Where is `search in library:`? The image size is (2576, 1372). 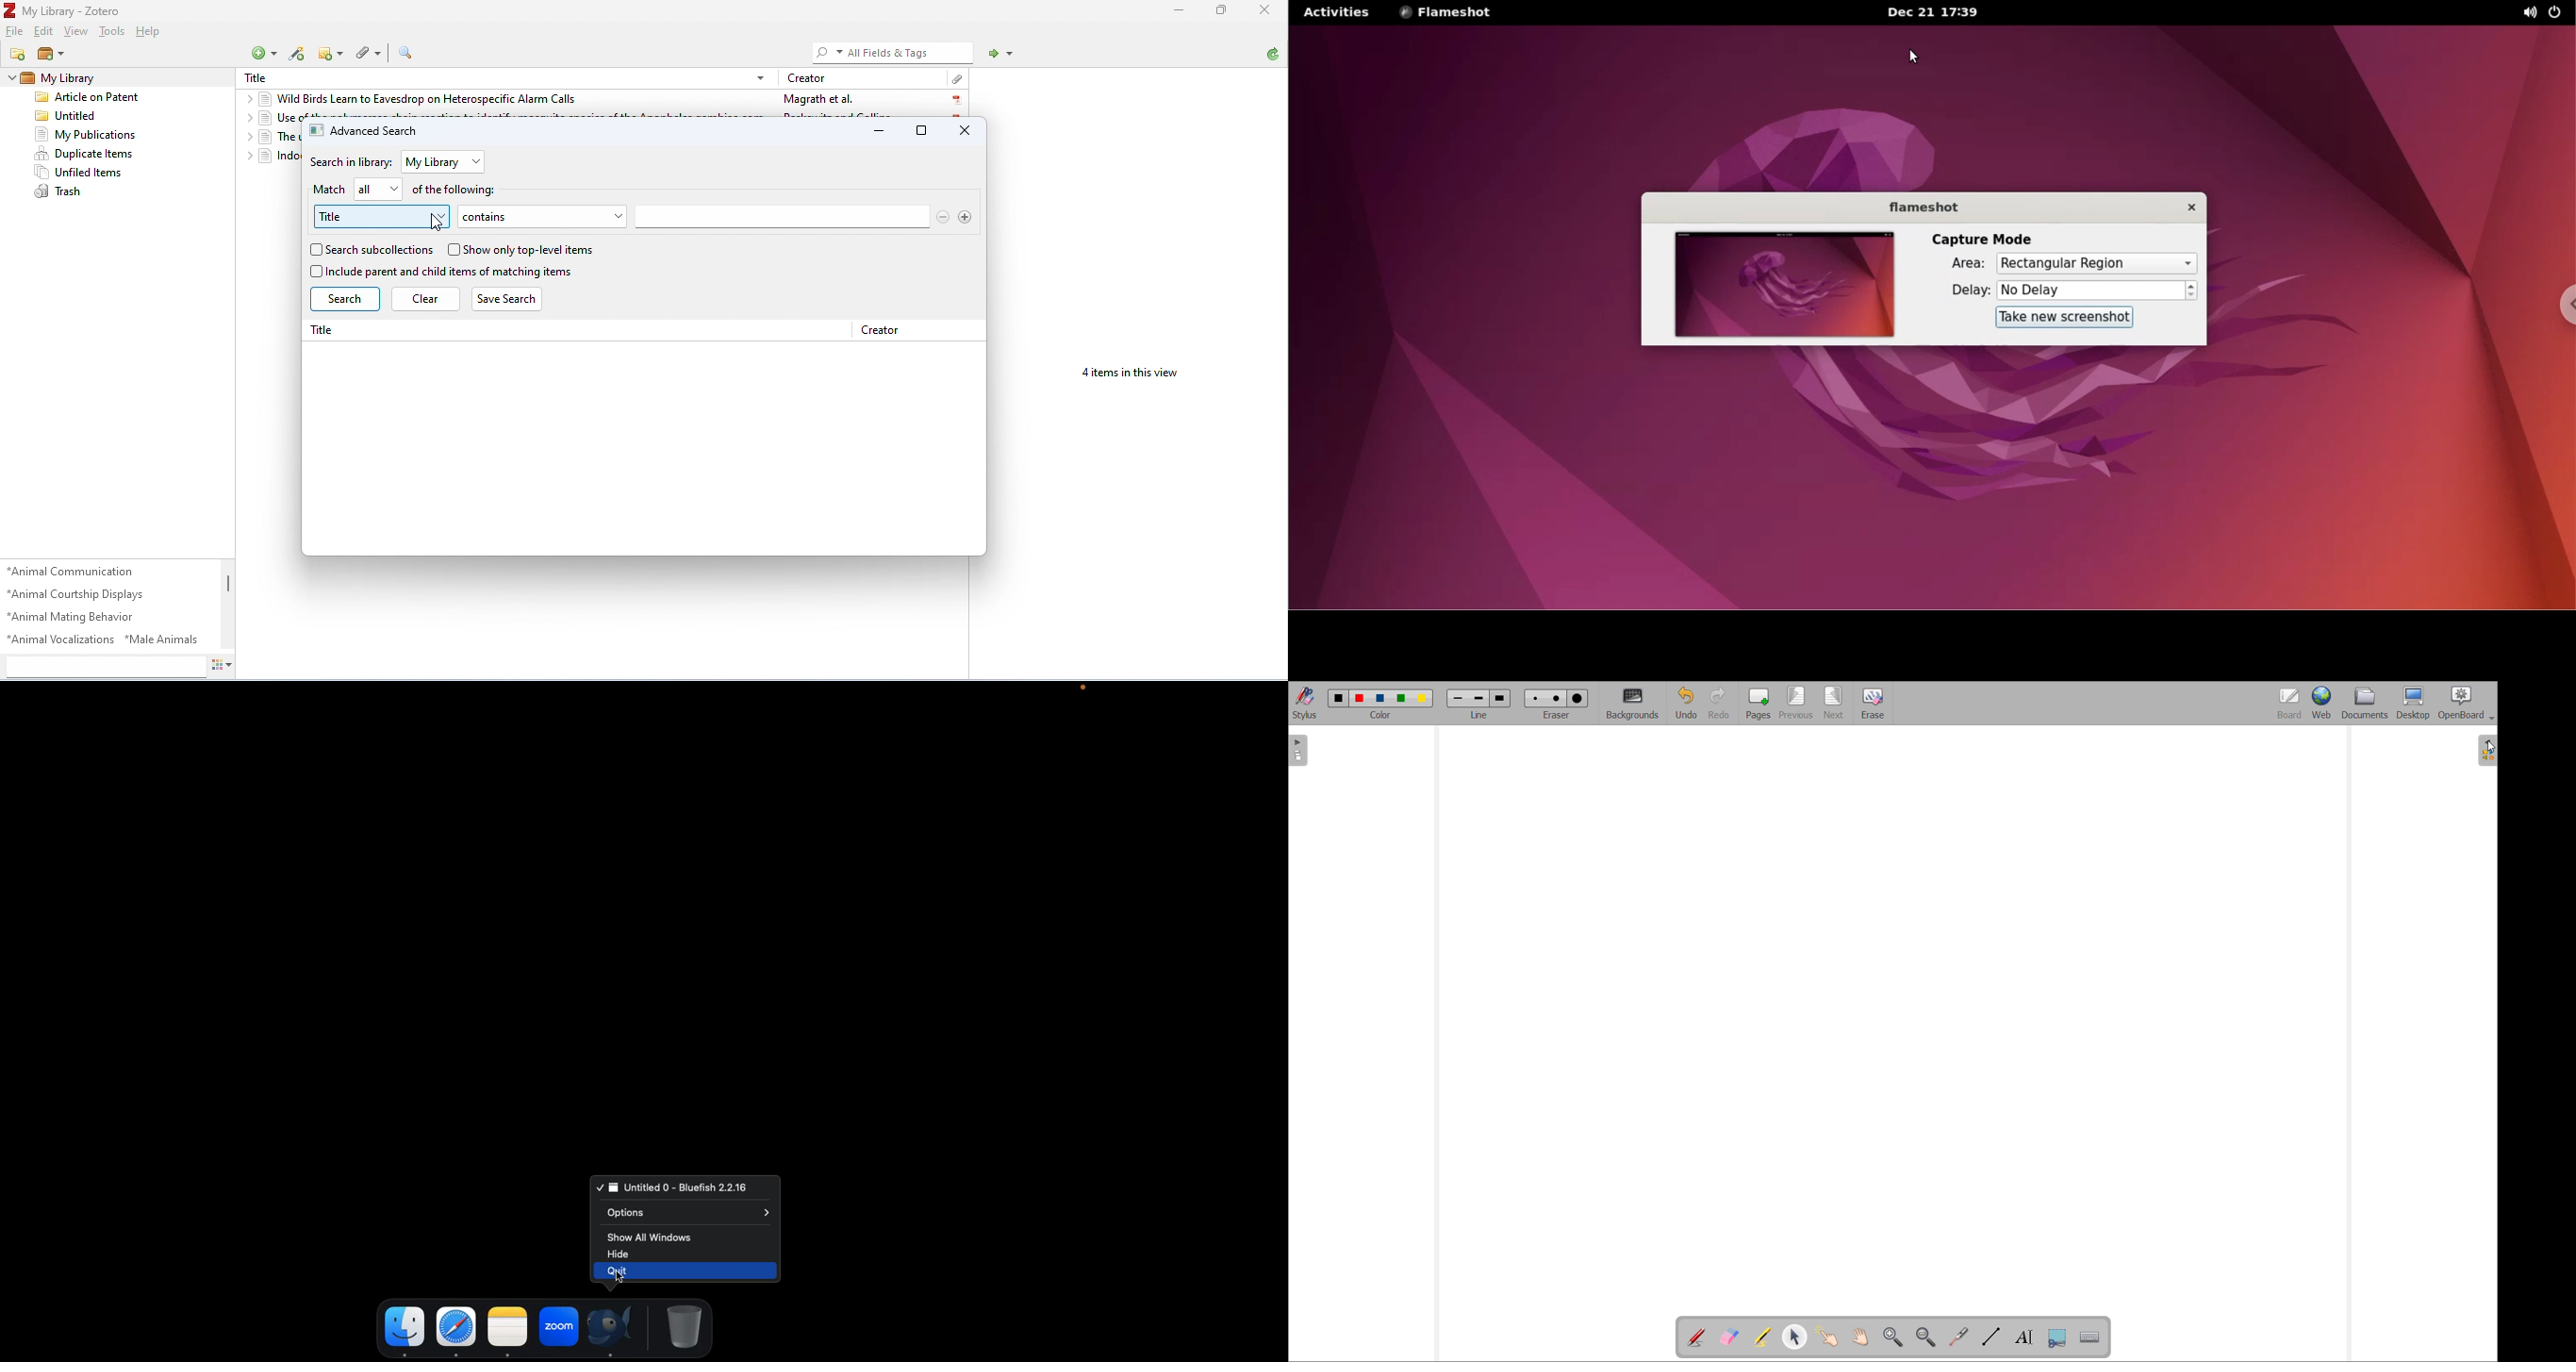 search in library: is located at coordinates (354, 163).